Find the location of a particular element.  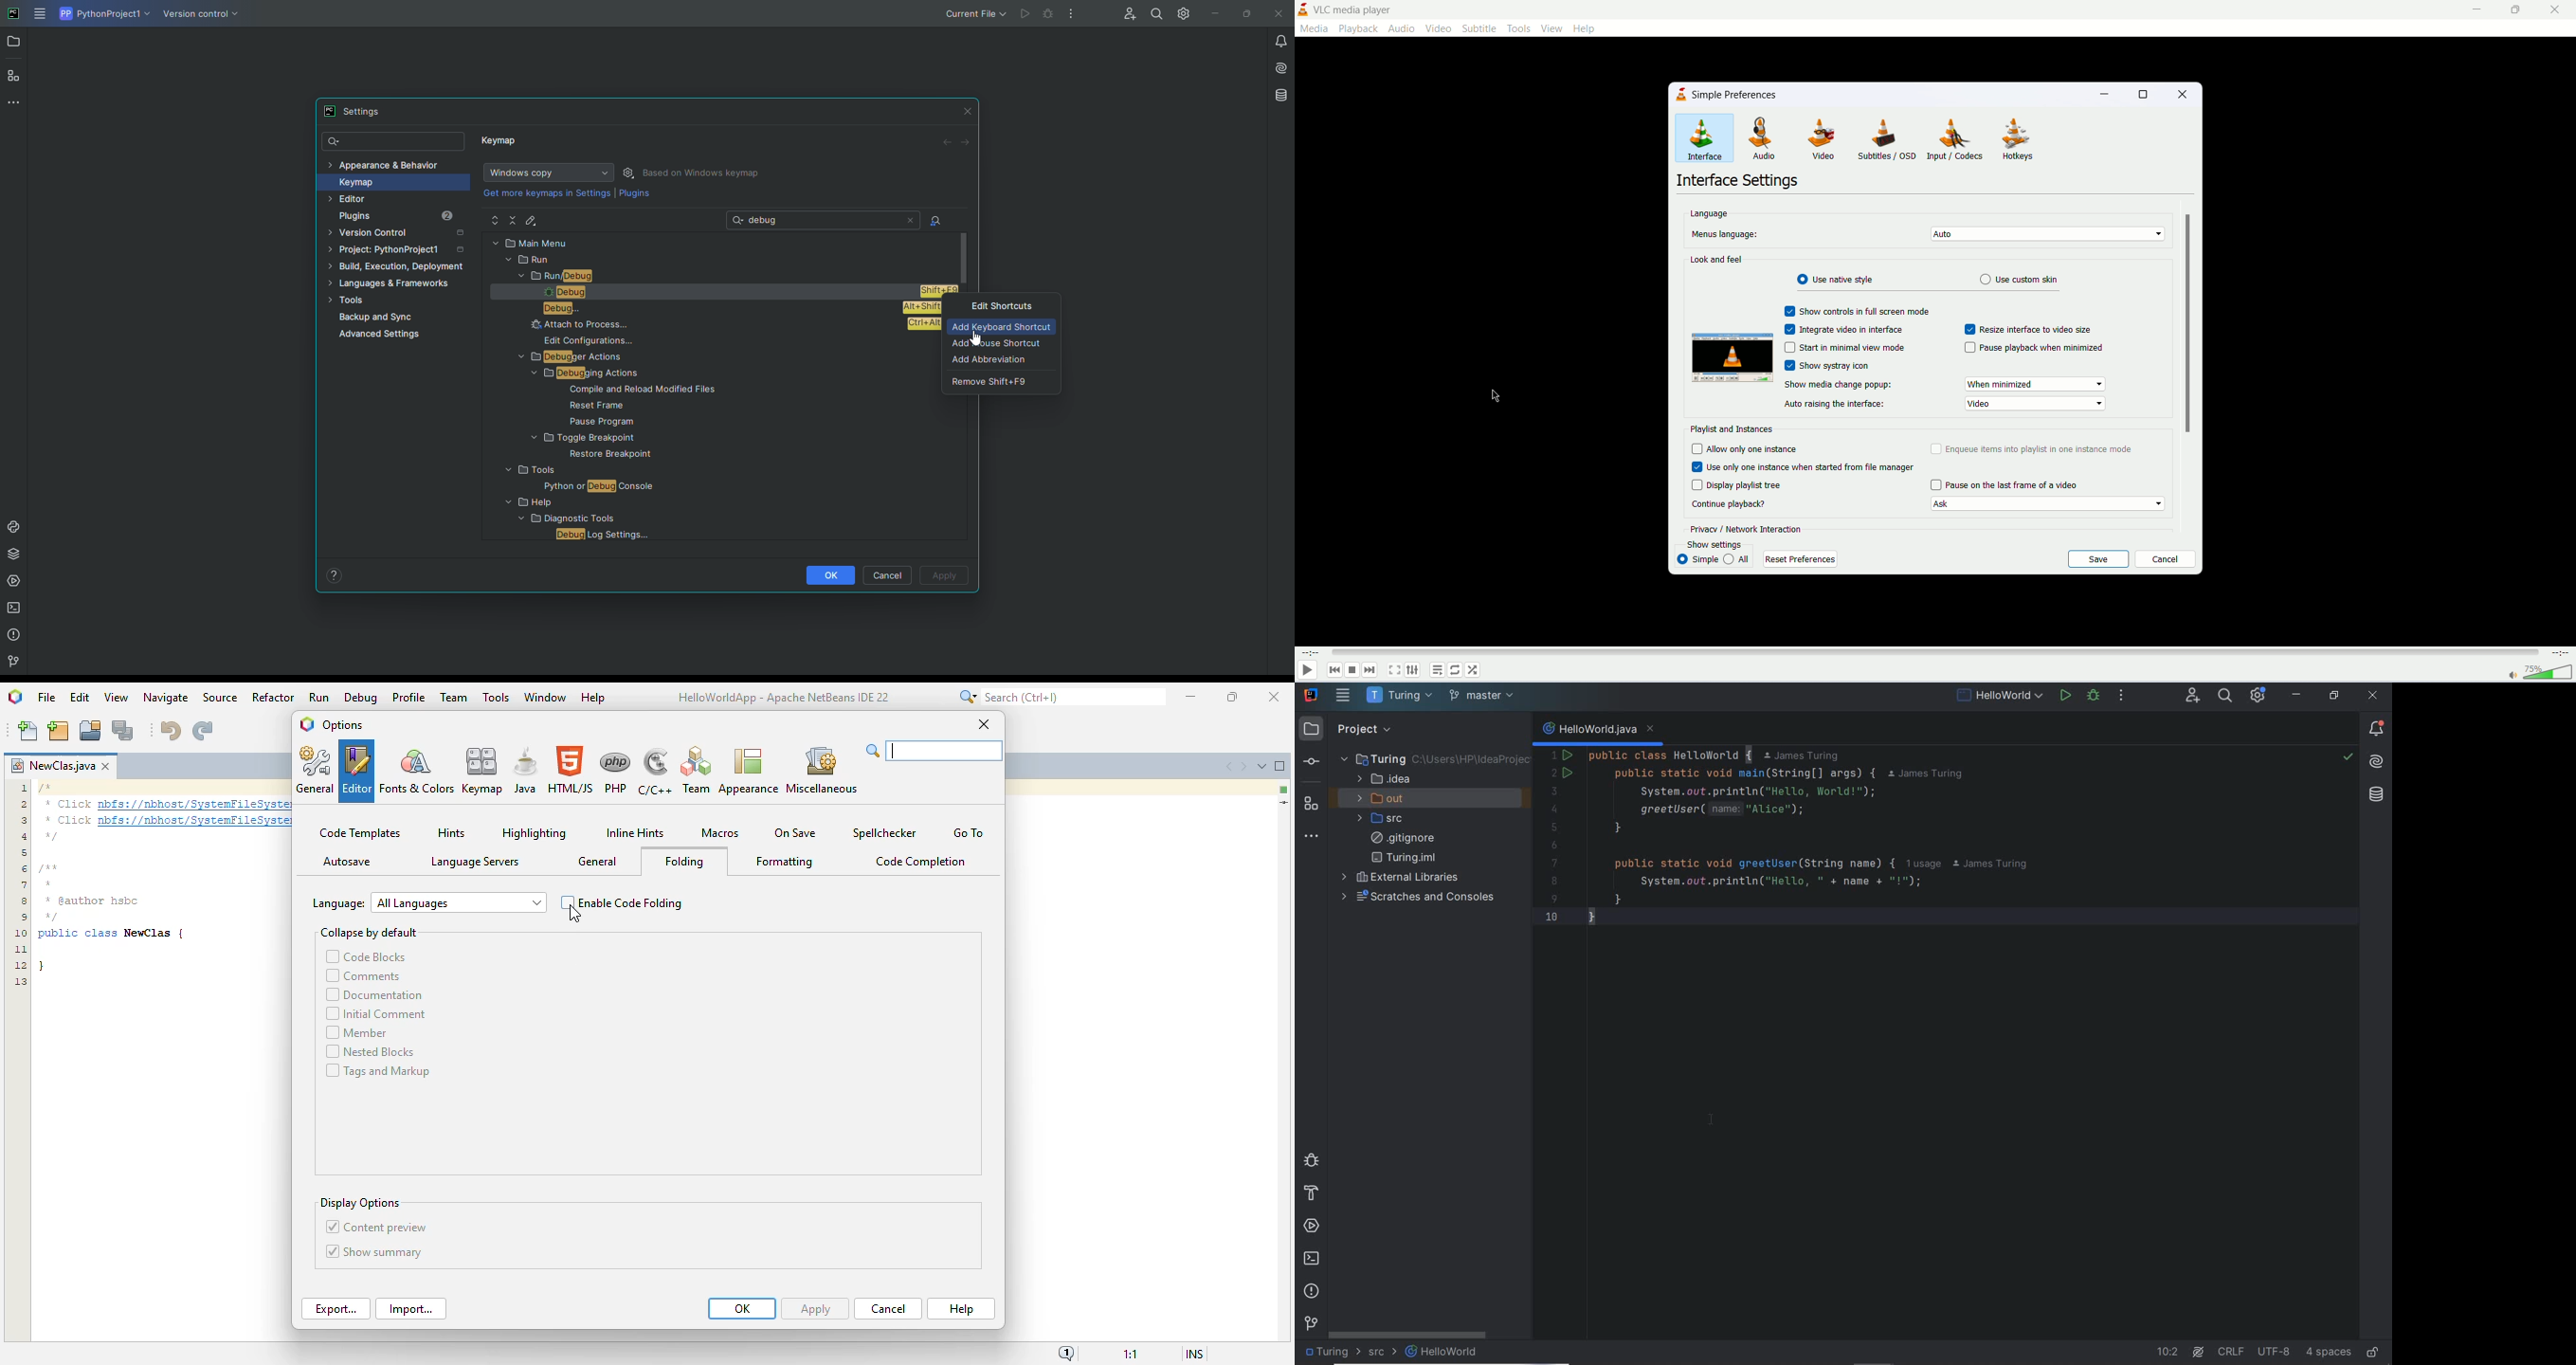

comments is located at coordinates (363, 975).